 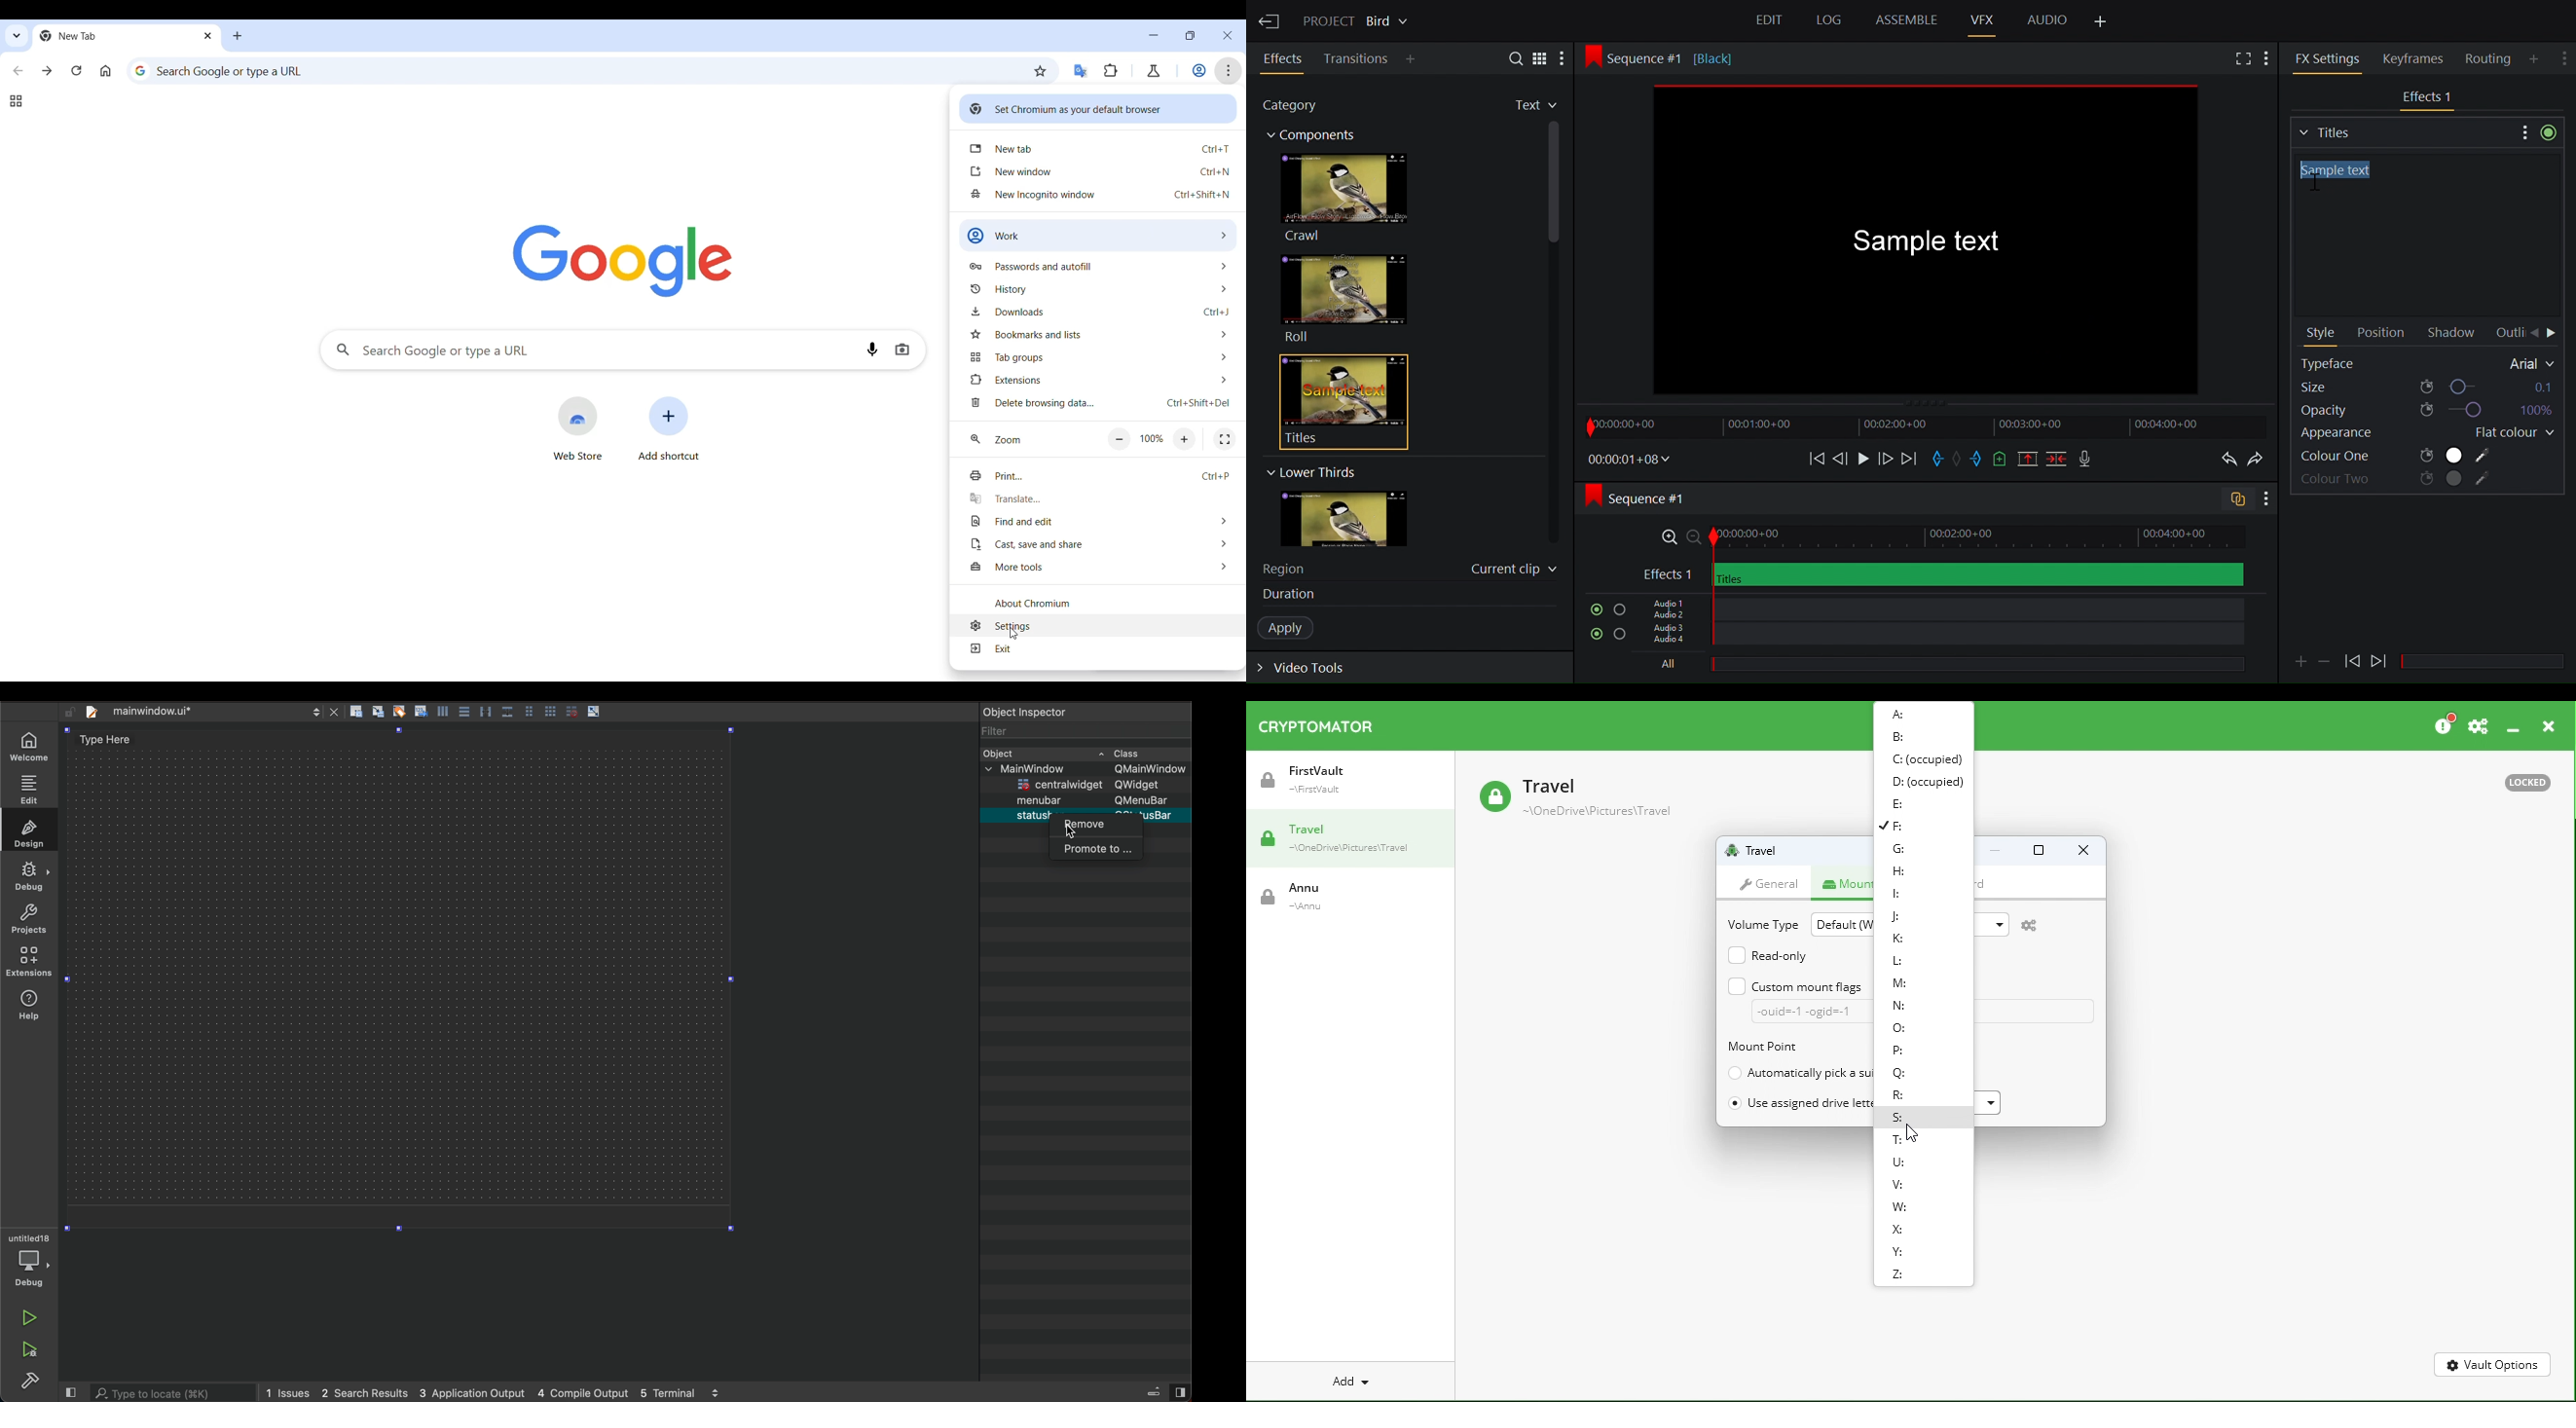 I want to click on Video Track Effects, so click(x=1943, y=575).